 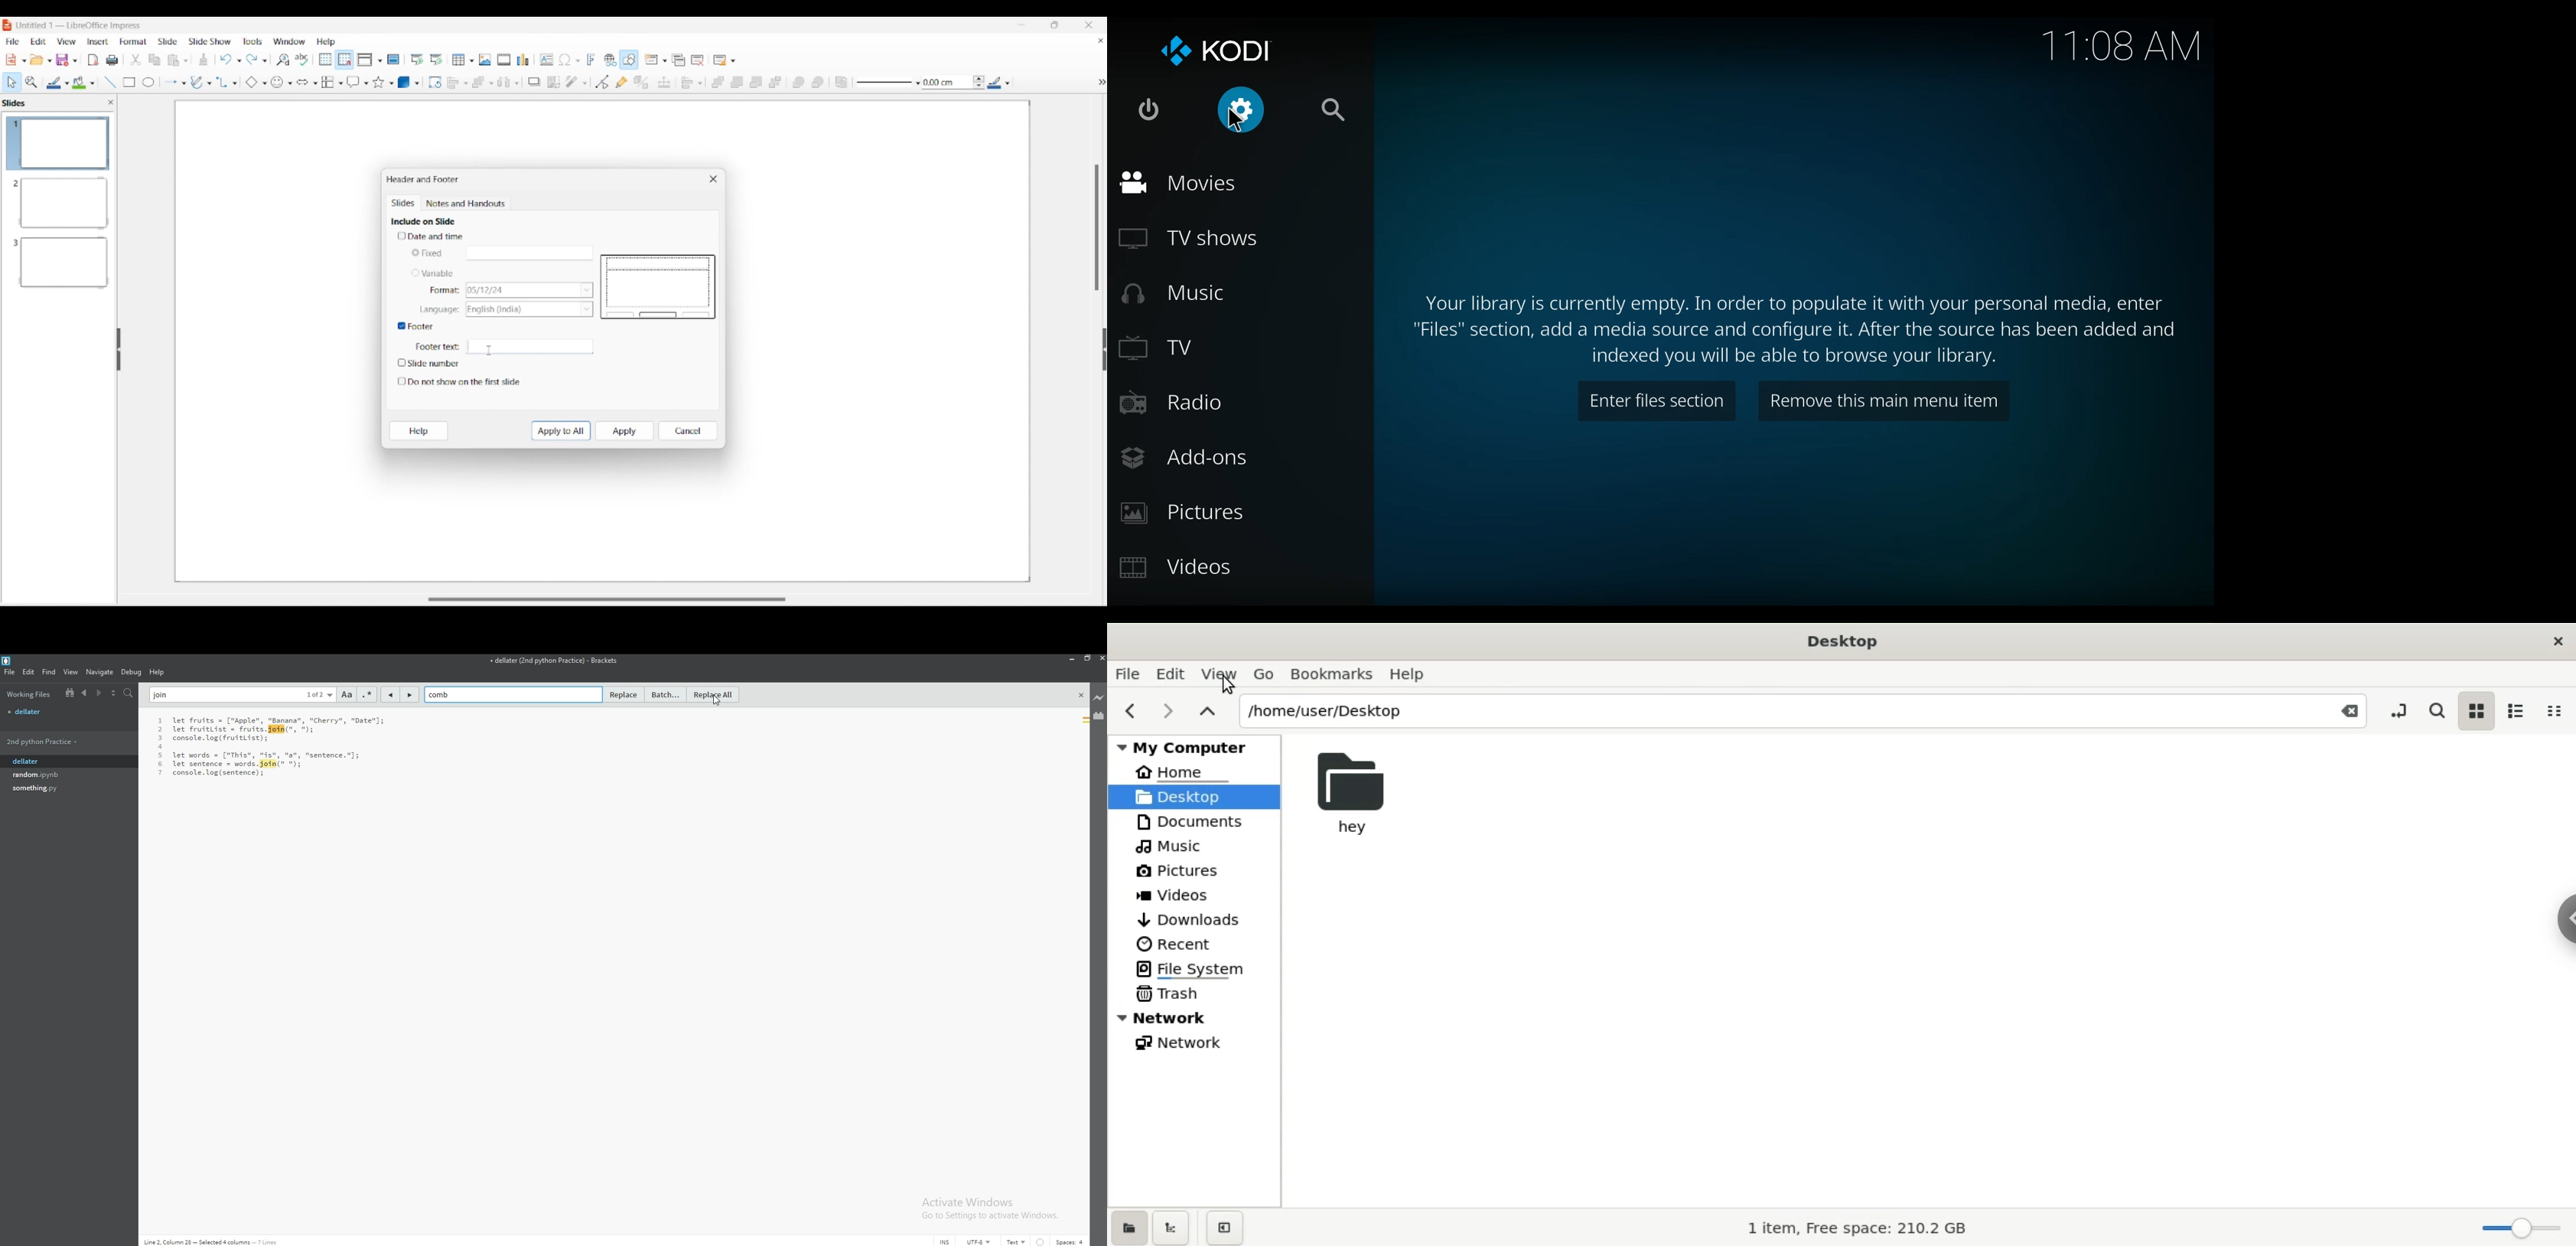 I want to click on show places, so click(x=1127, y=1228).